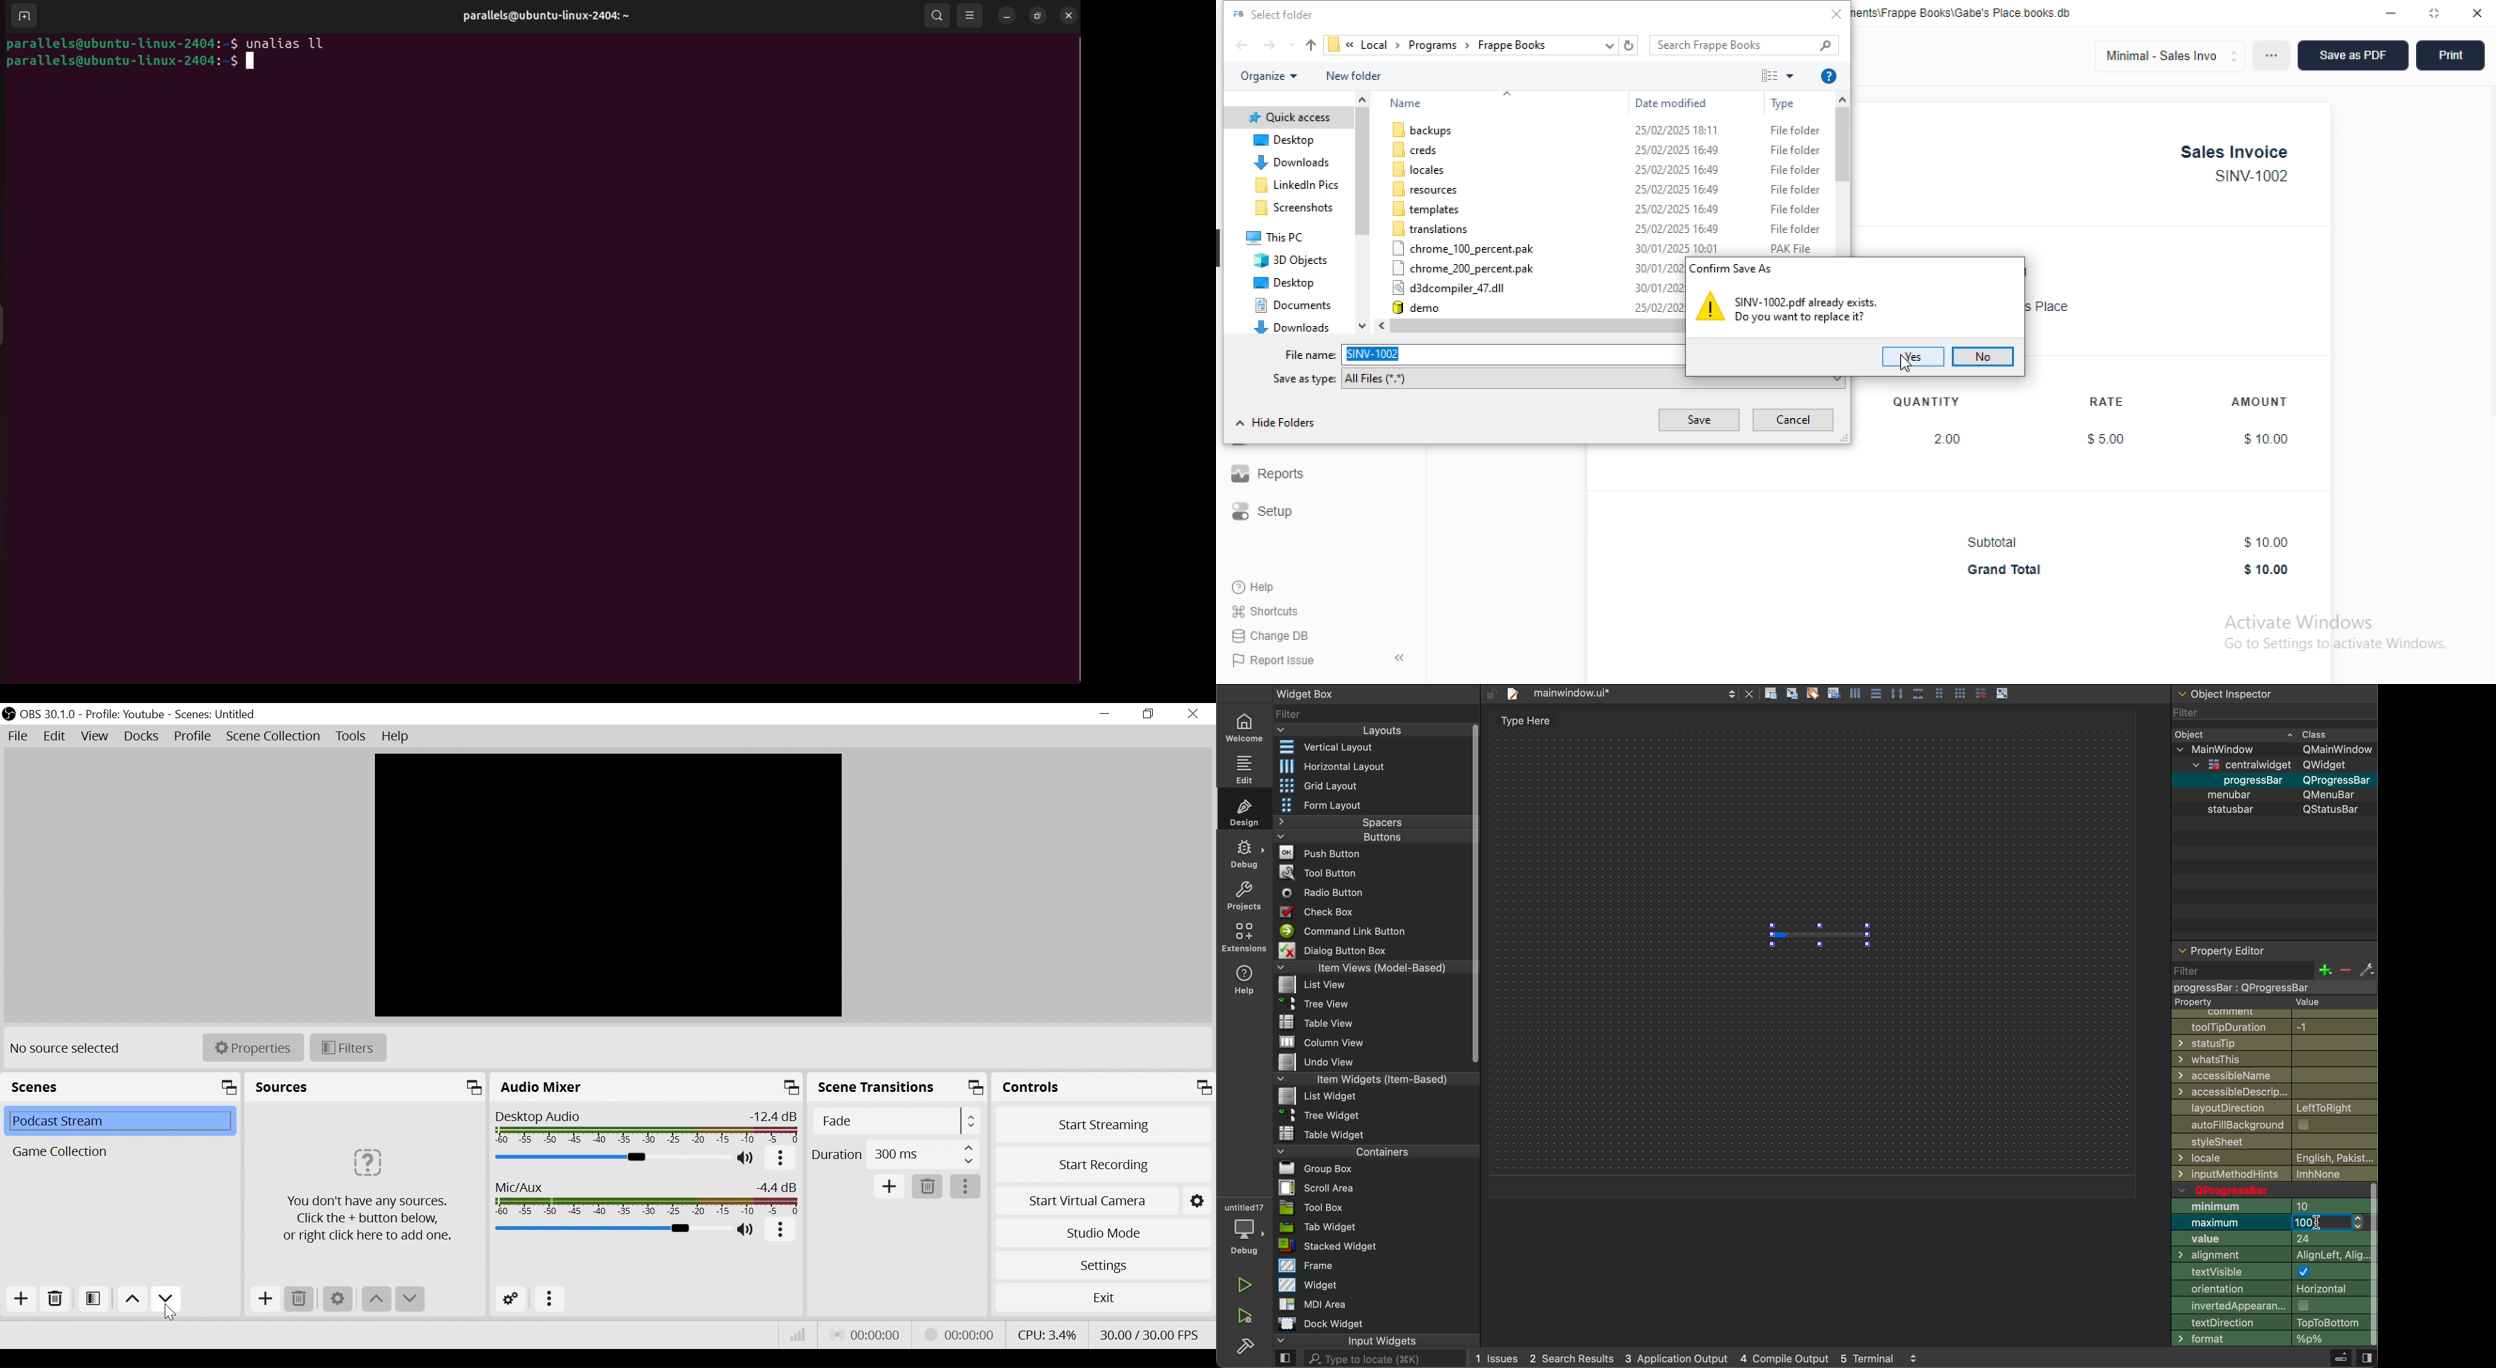 Image resolution: width=2520 pixels, height=1372 pixels. What do you see at coordinates (94, 1300) in the screenshot?
I see `Open Scene Filter` at bounding box center [94, 1300].